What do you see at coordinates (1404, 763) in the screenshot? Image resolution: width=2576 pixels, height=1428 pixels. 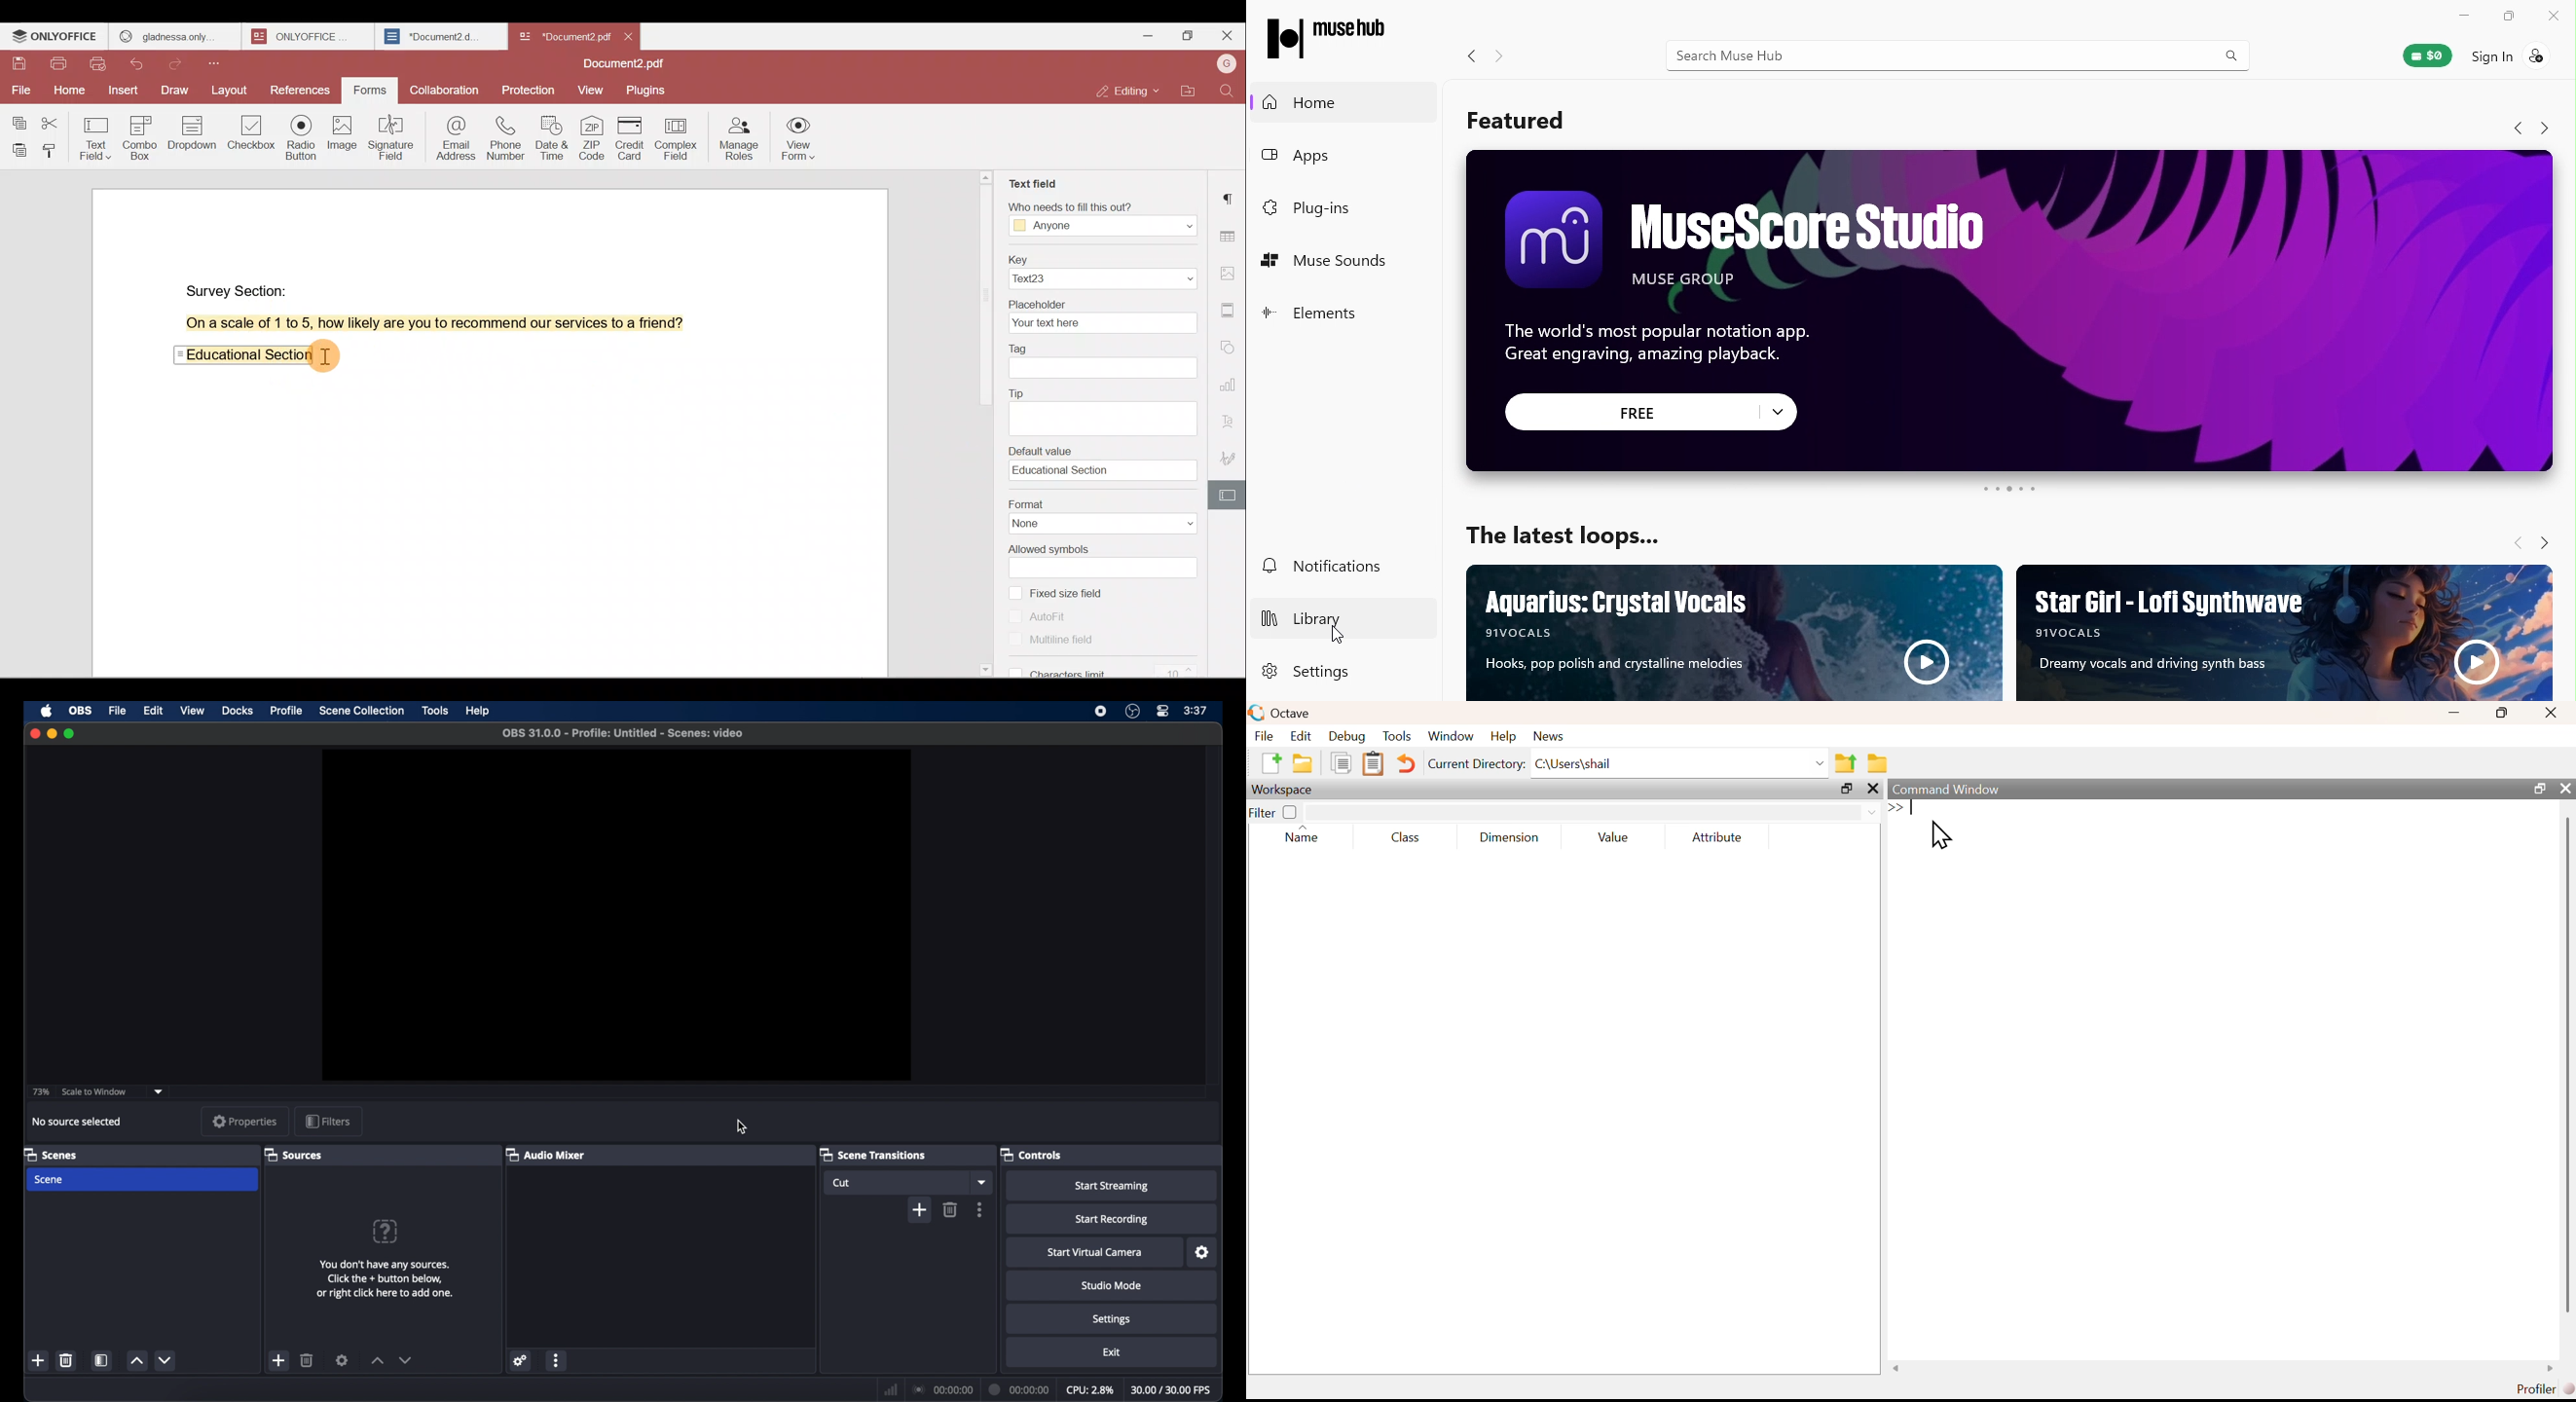 I see `Undo` at bounding box center [1404, 763].